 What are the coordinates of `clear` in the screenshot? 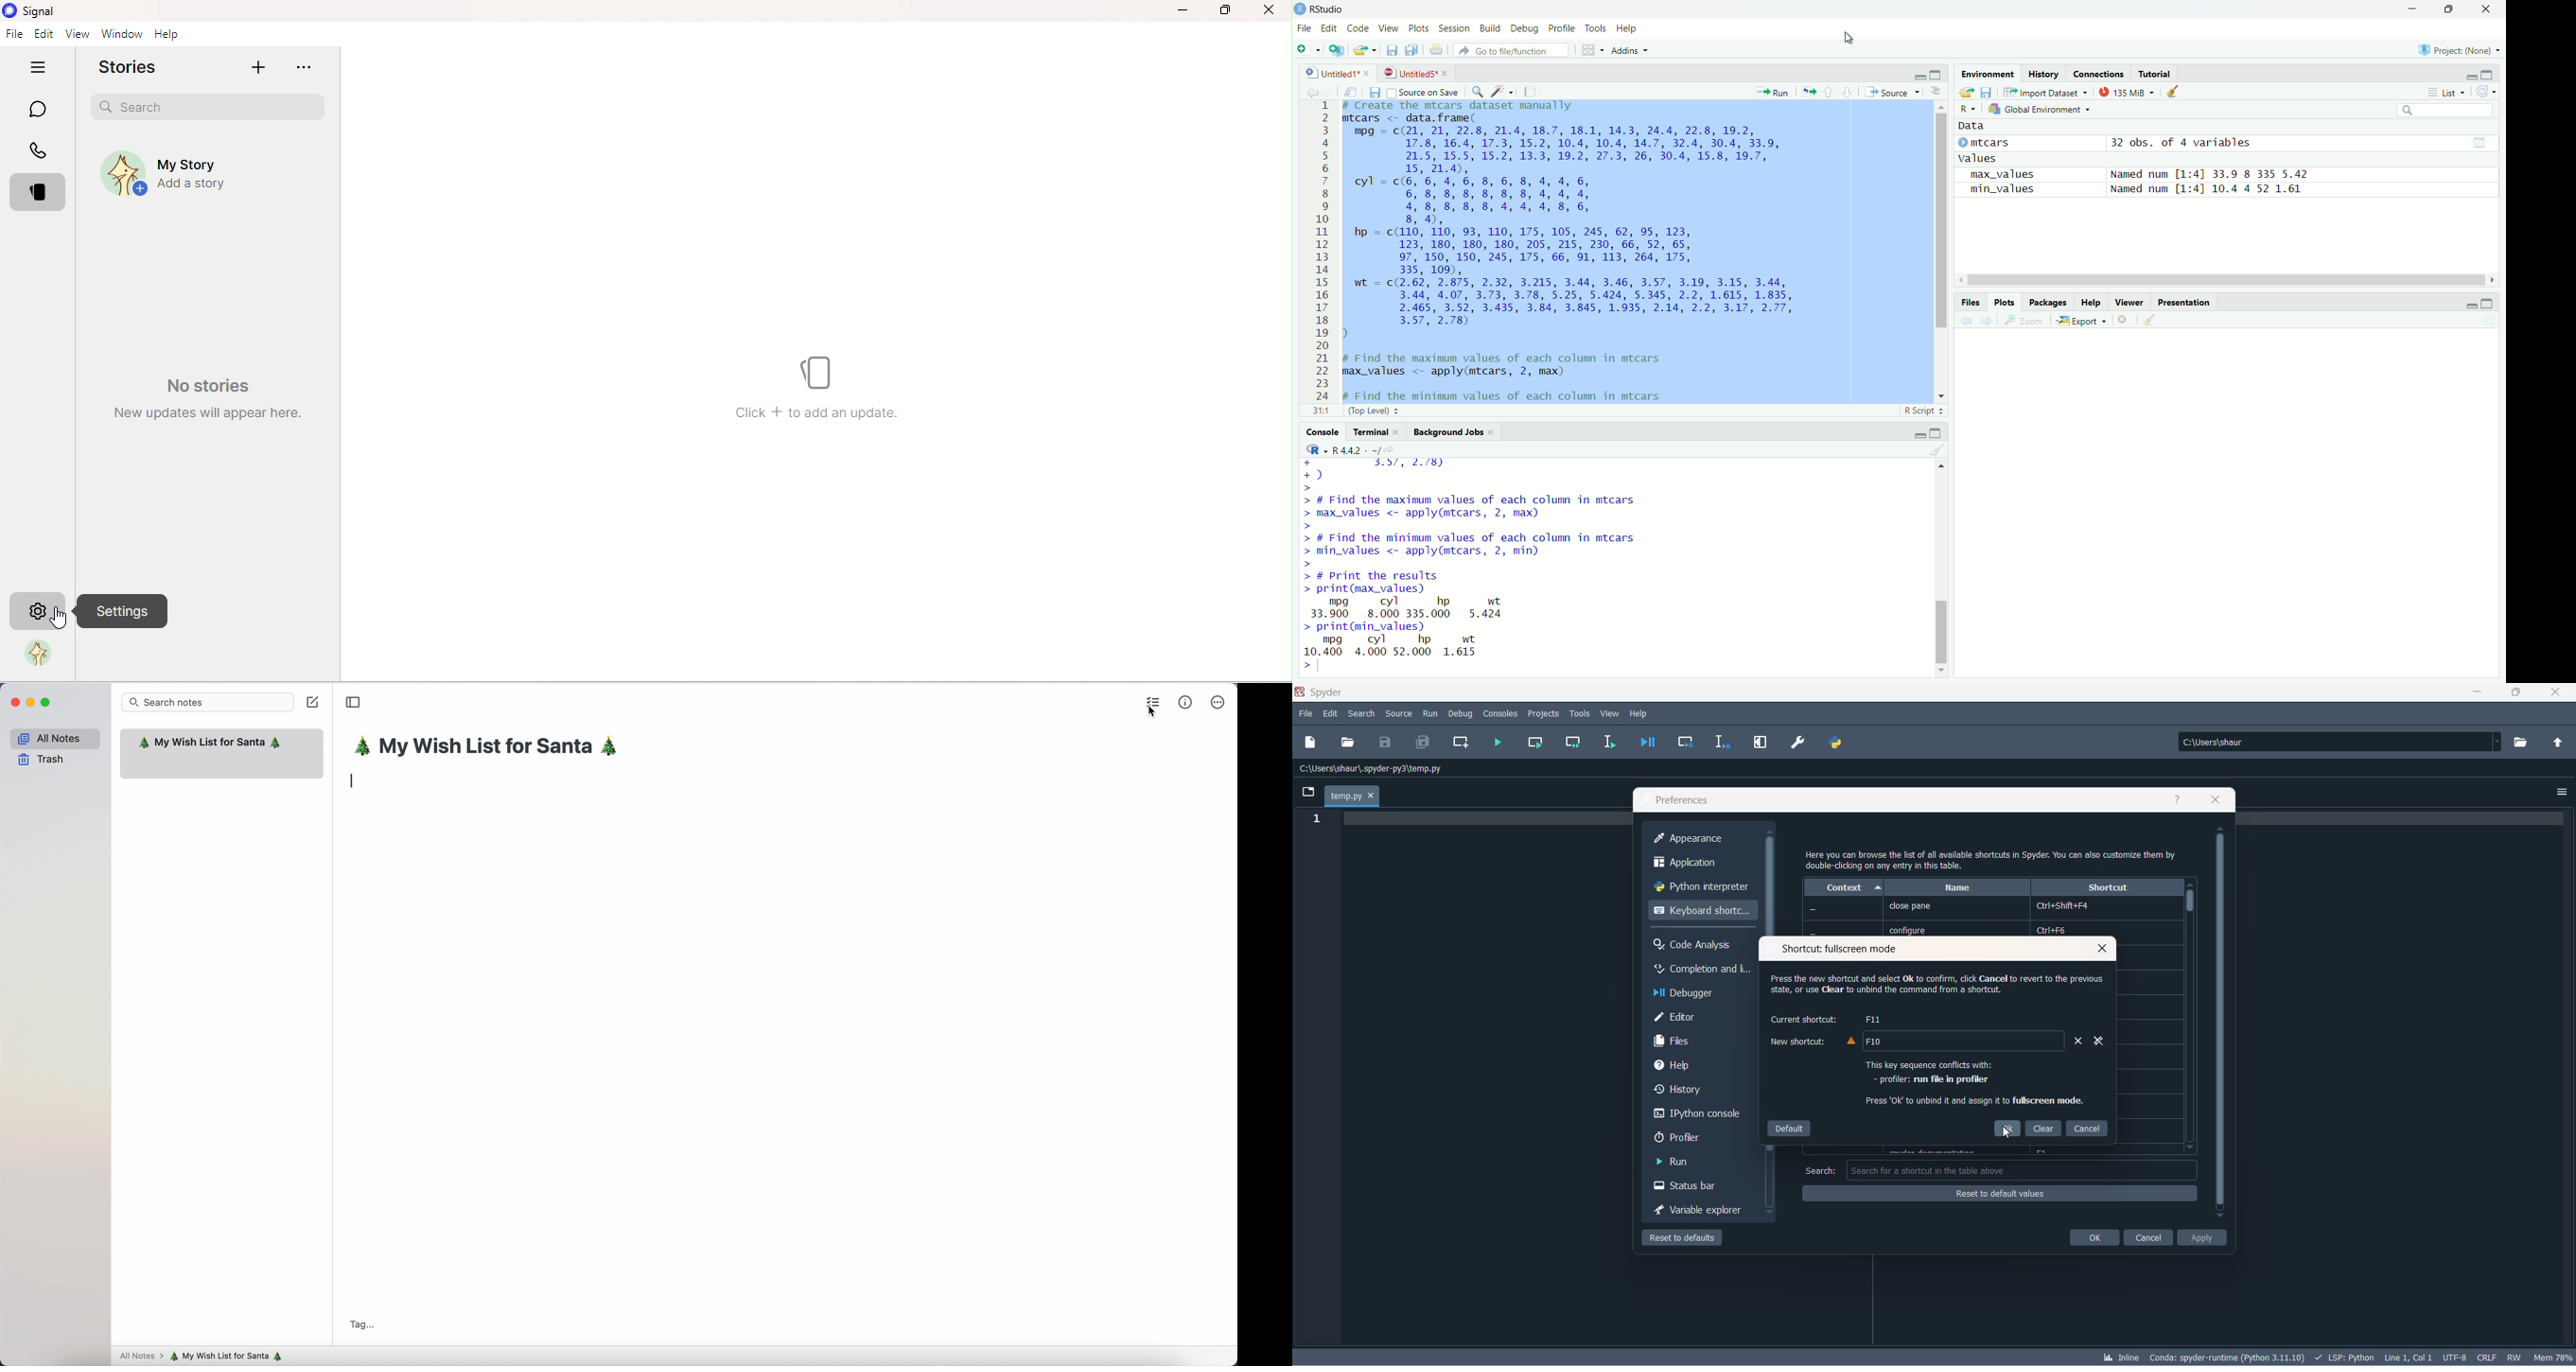 It's located at (1935, 452).